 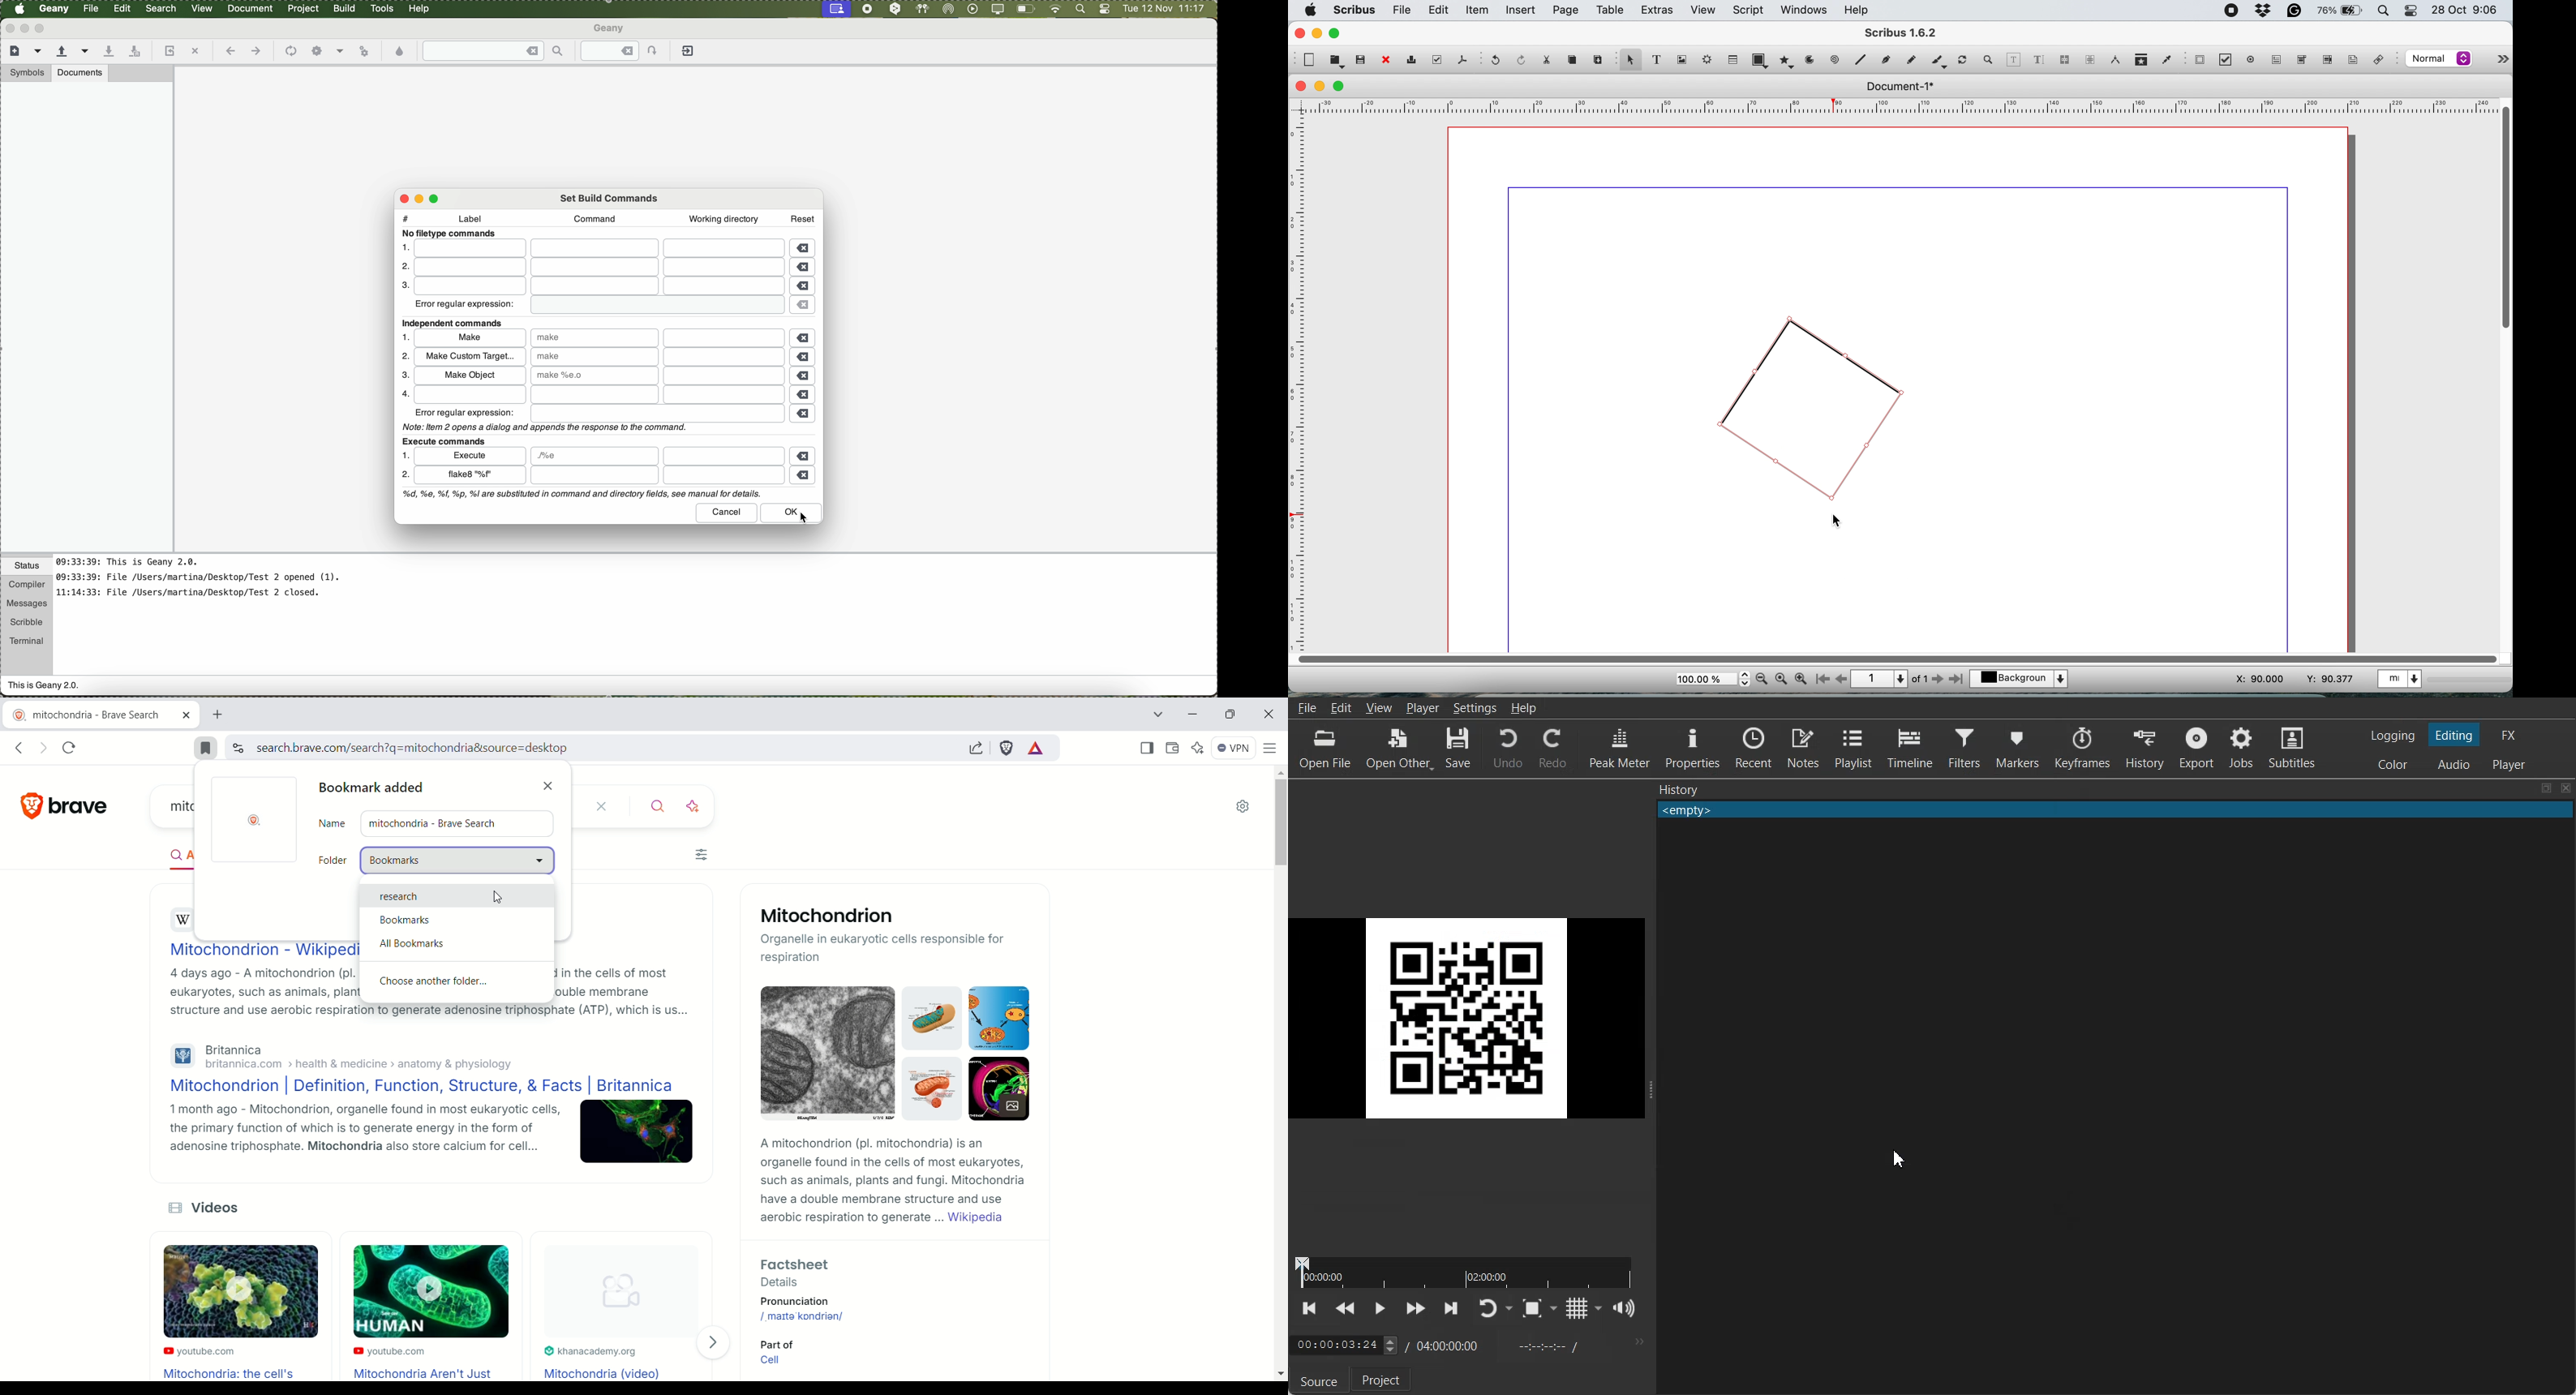 I want to click on Text, so click(x=2115, y=810).